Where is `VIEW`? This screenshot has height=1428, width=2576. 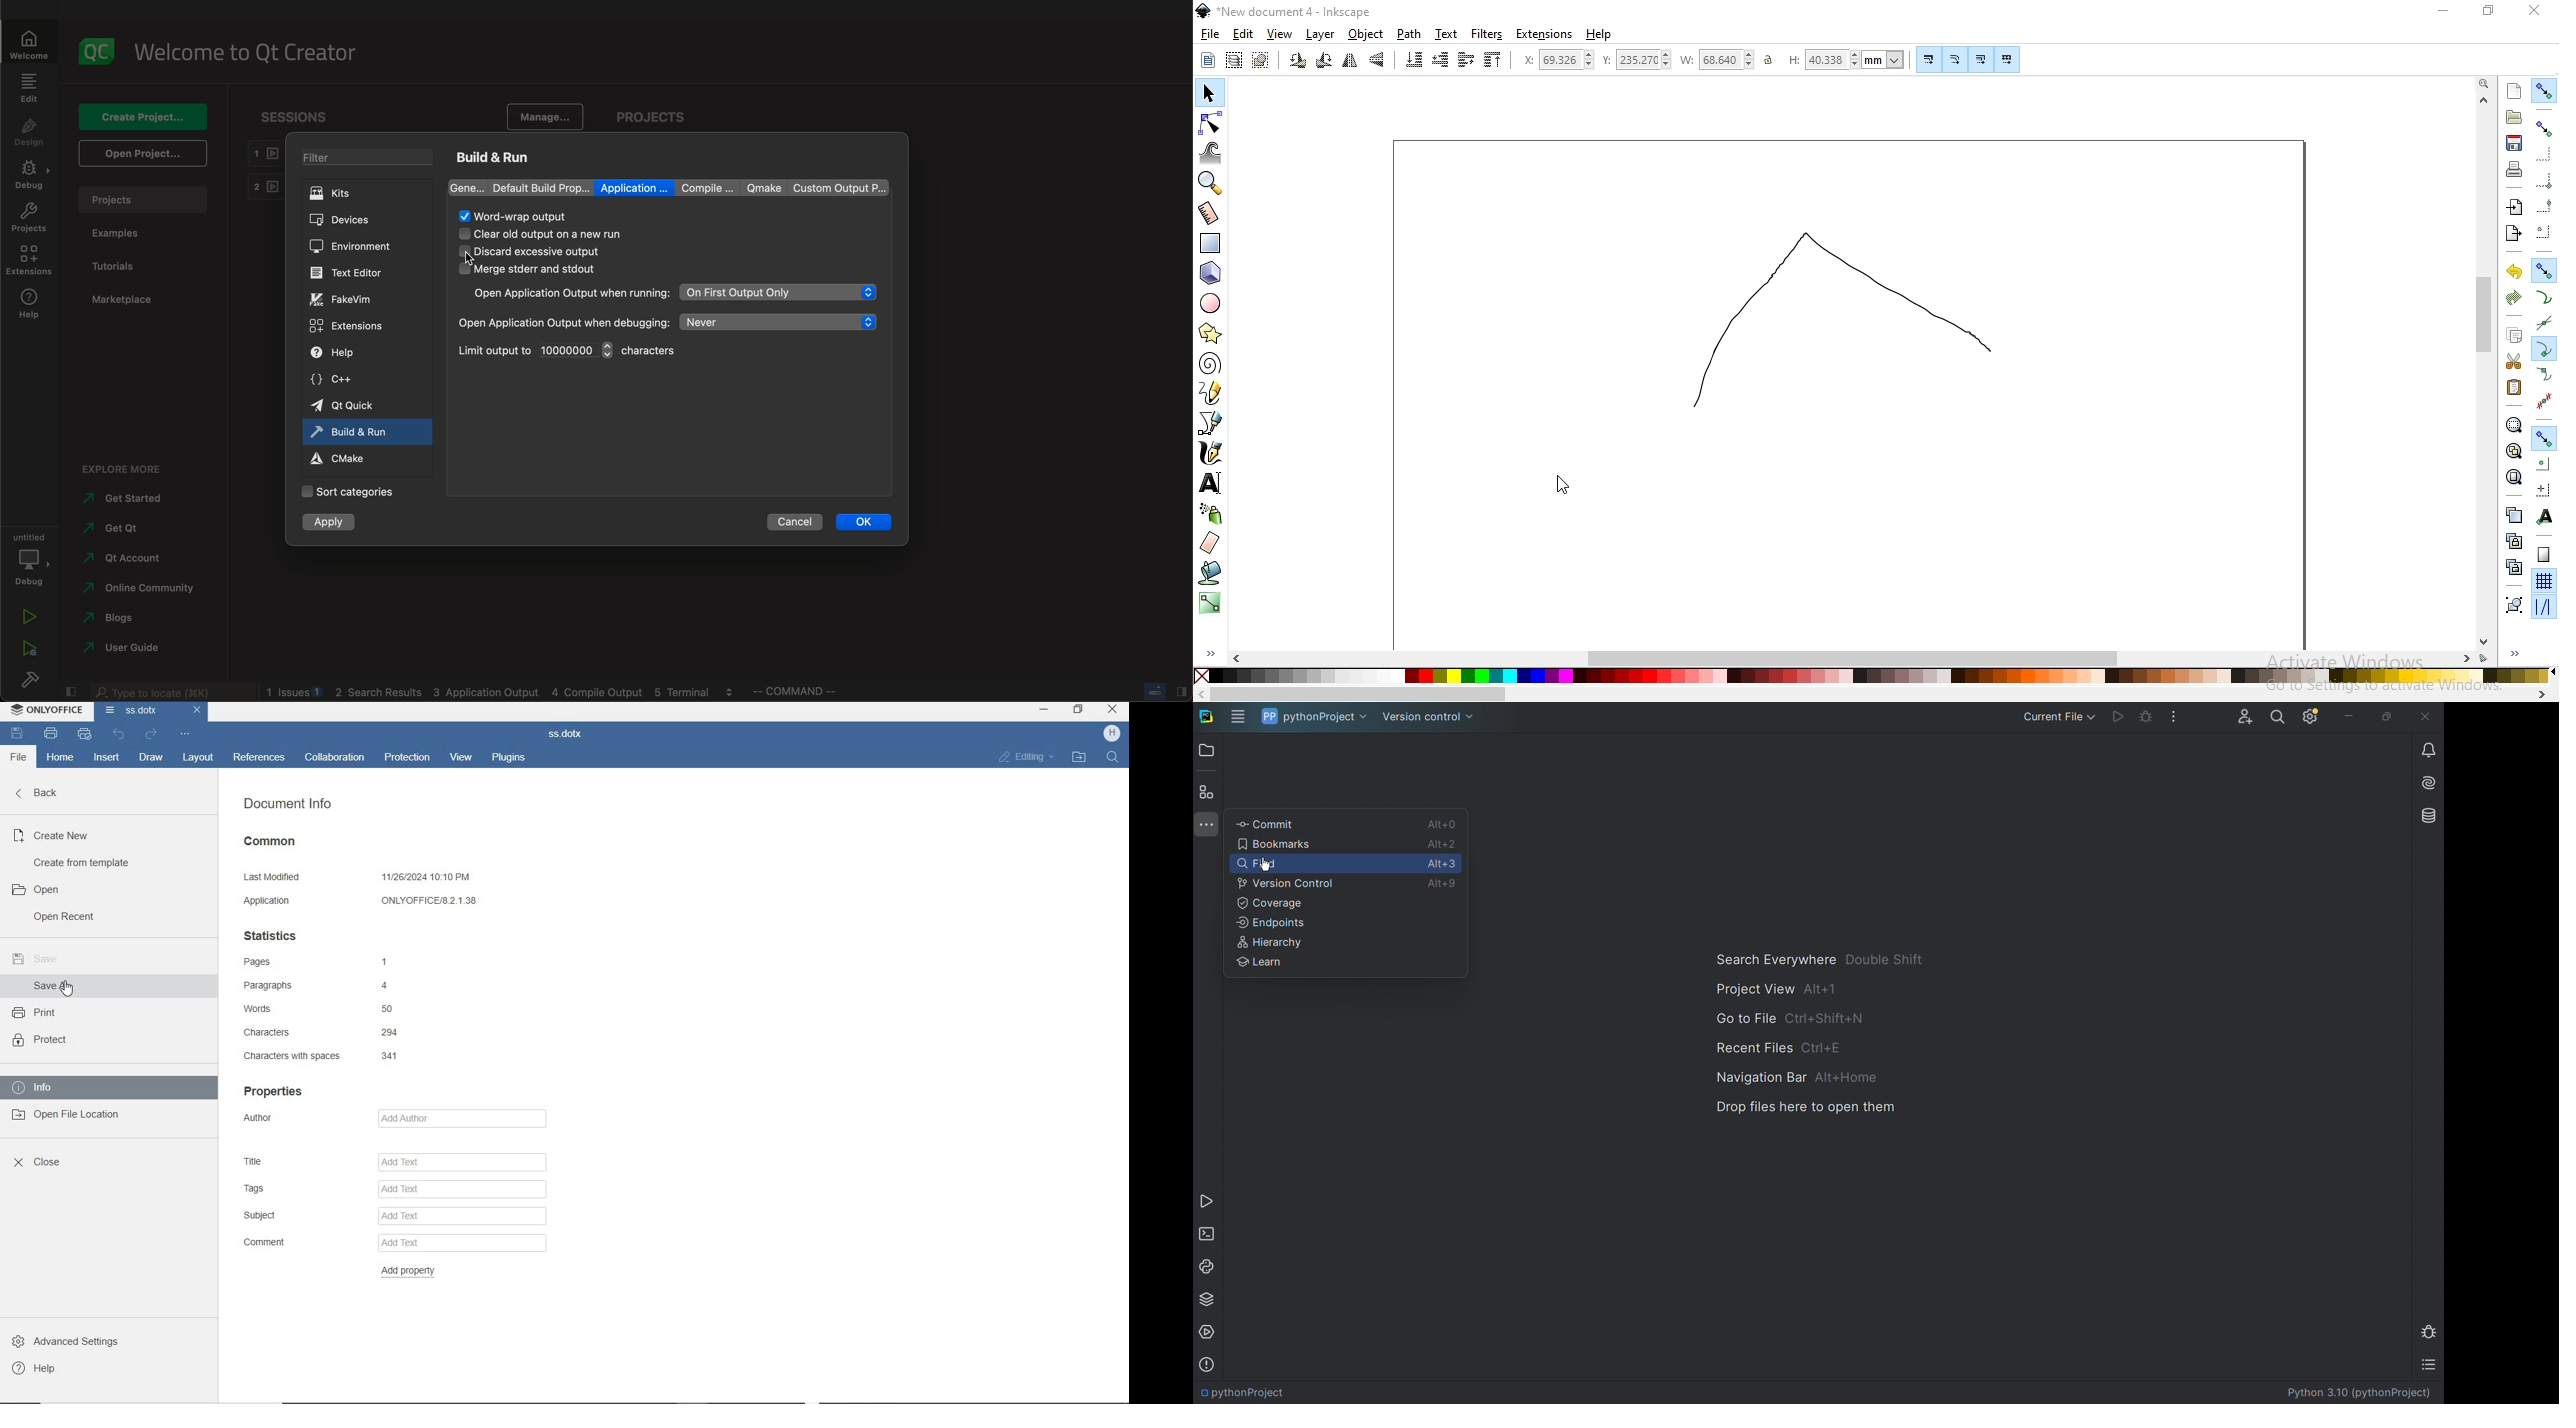
VIEW is located at coordinates (463, 756).